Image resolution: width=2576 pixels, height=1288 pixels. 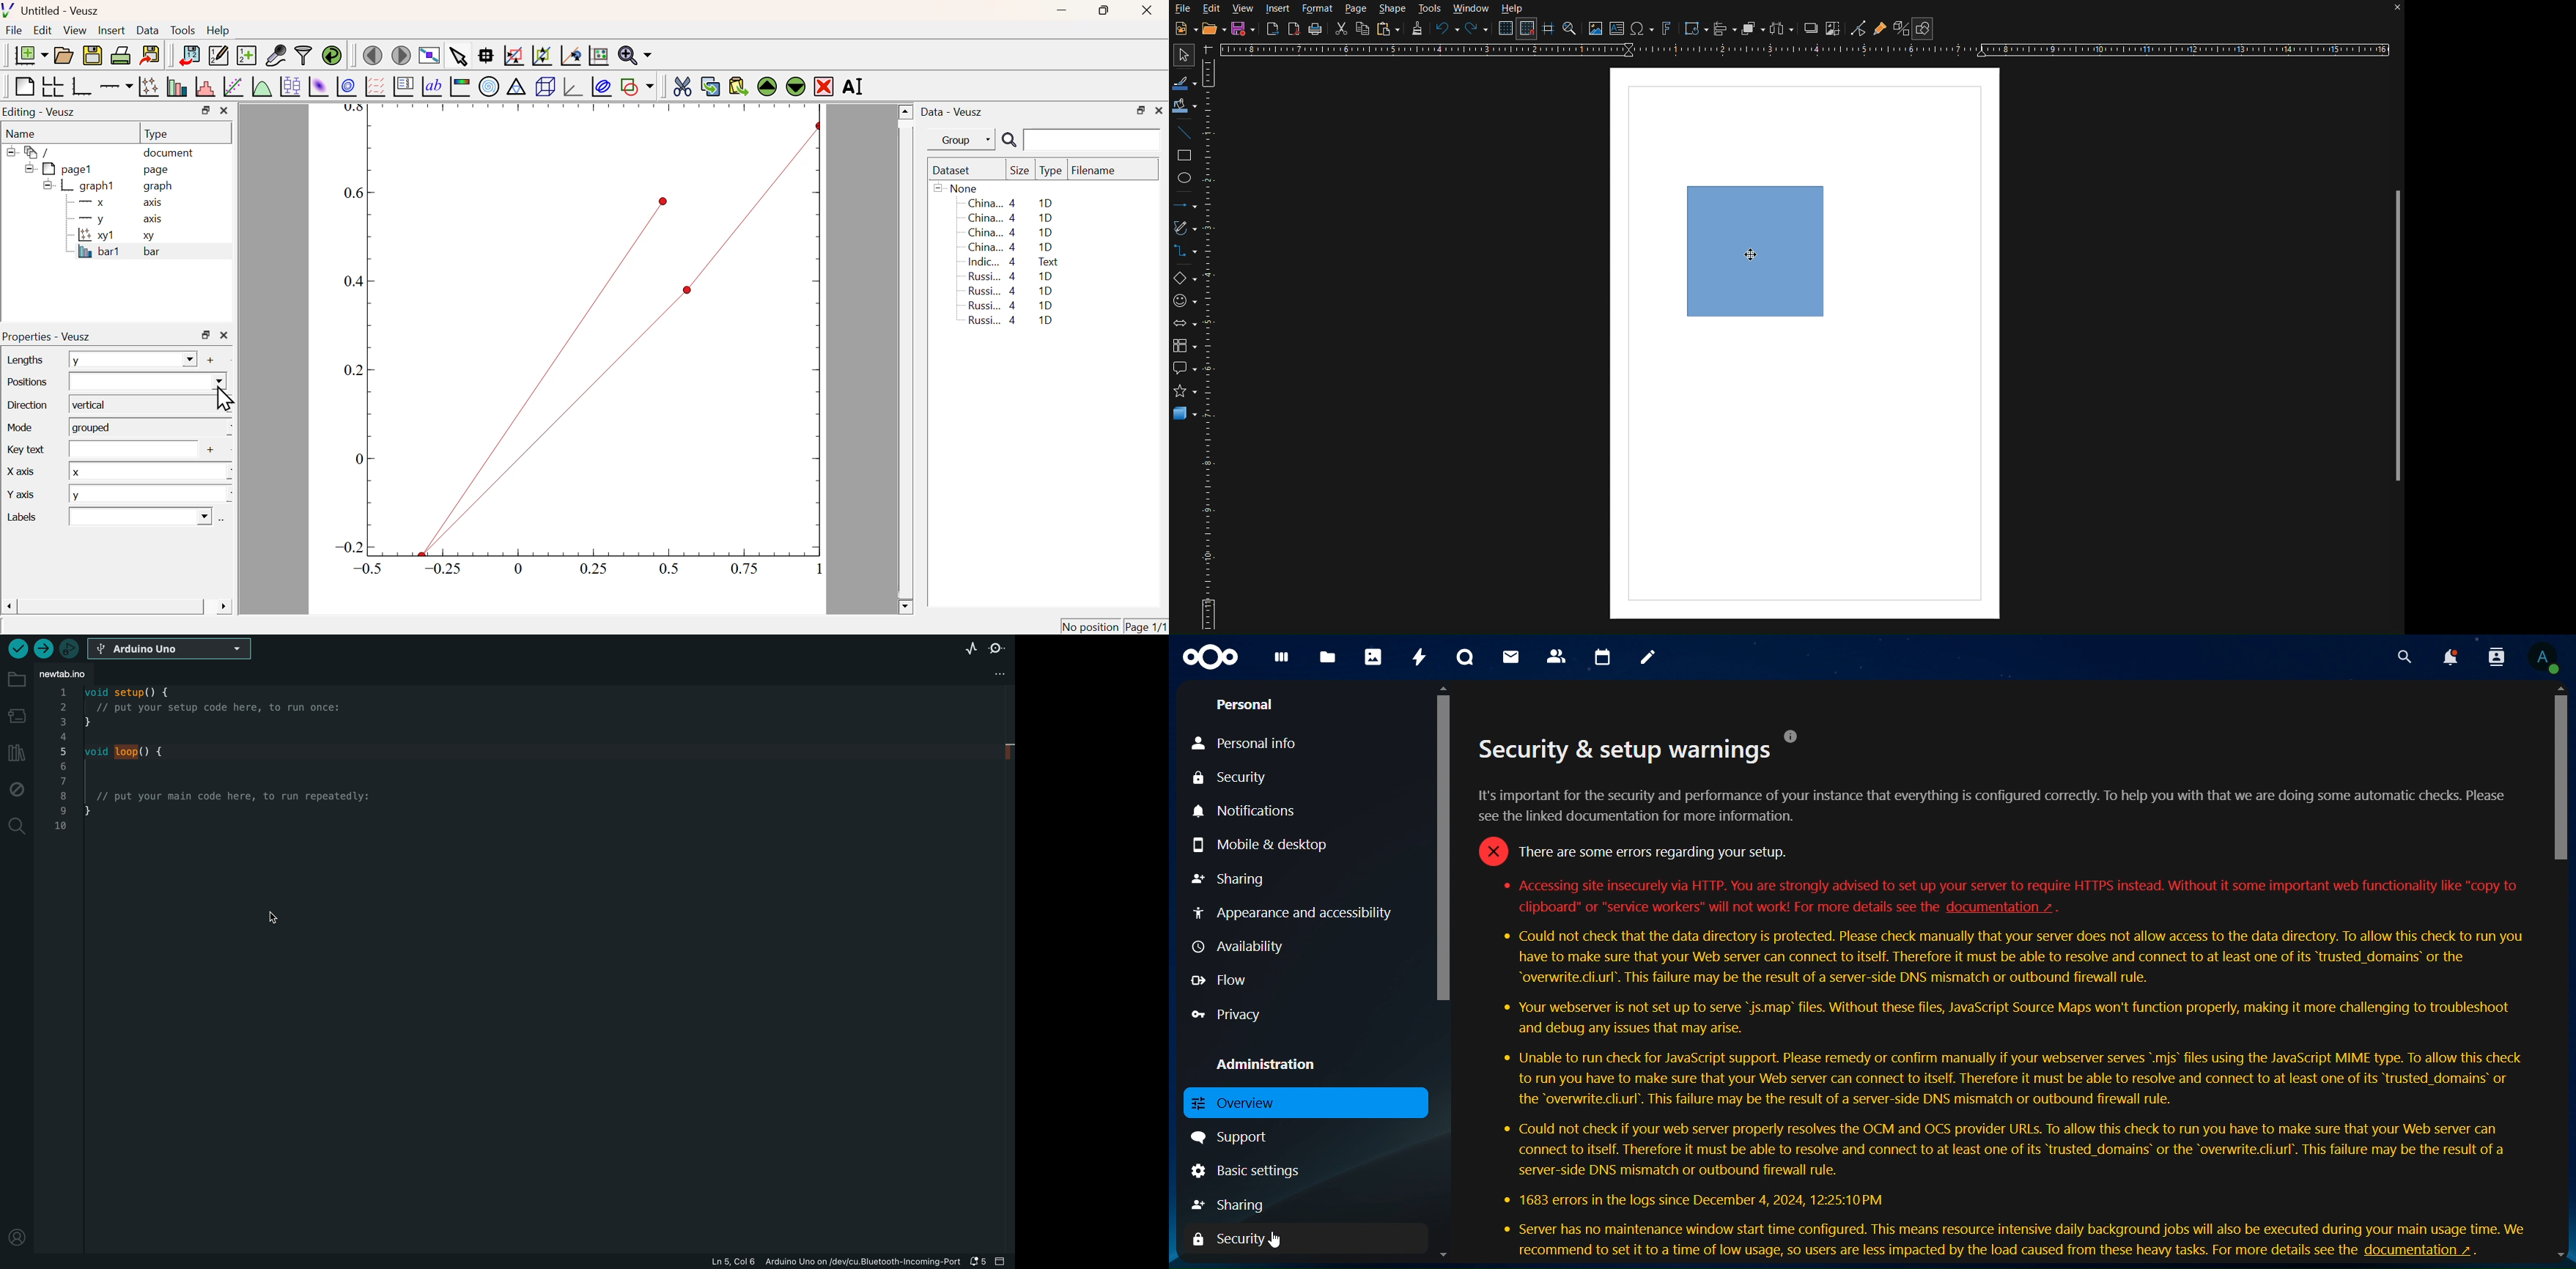 I want to click on cursor, so click(x=1274, y=1237).